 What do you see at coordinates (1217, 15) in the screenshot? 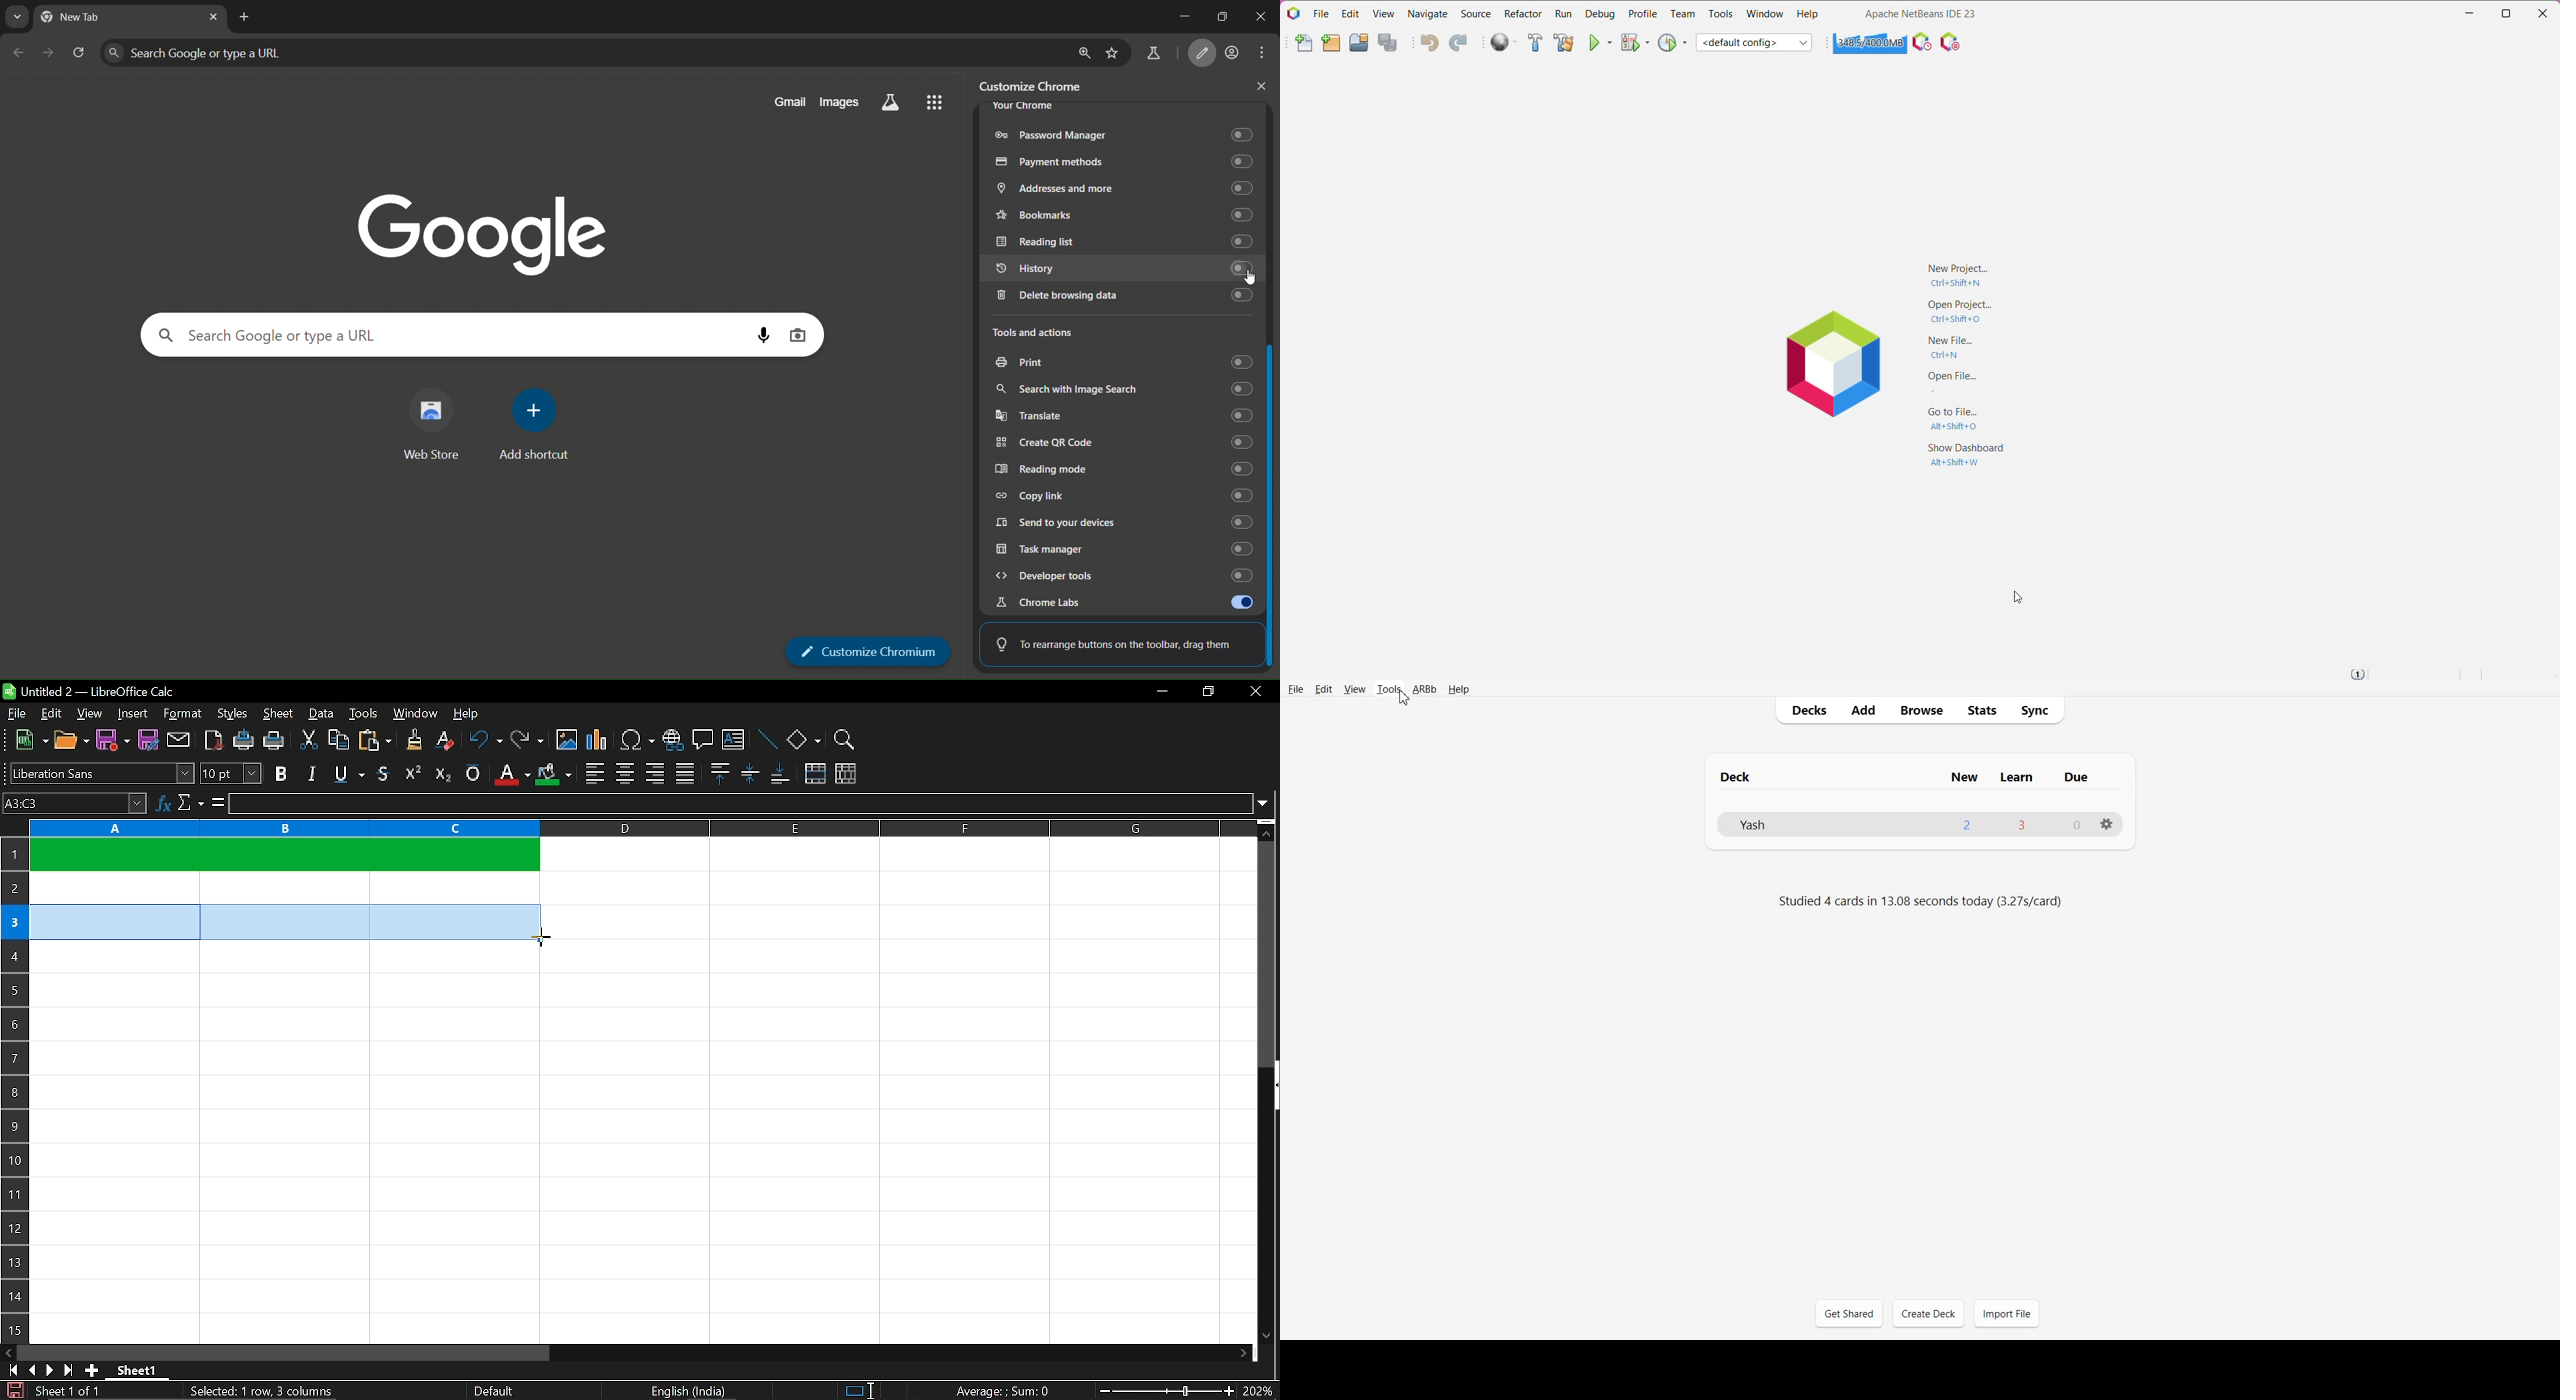
I see `restore down` at bounding box center [1217, 15].